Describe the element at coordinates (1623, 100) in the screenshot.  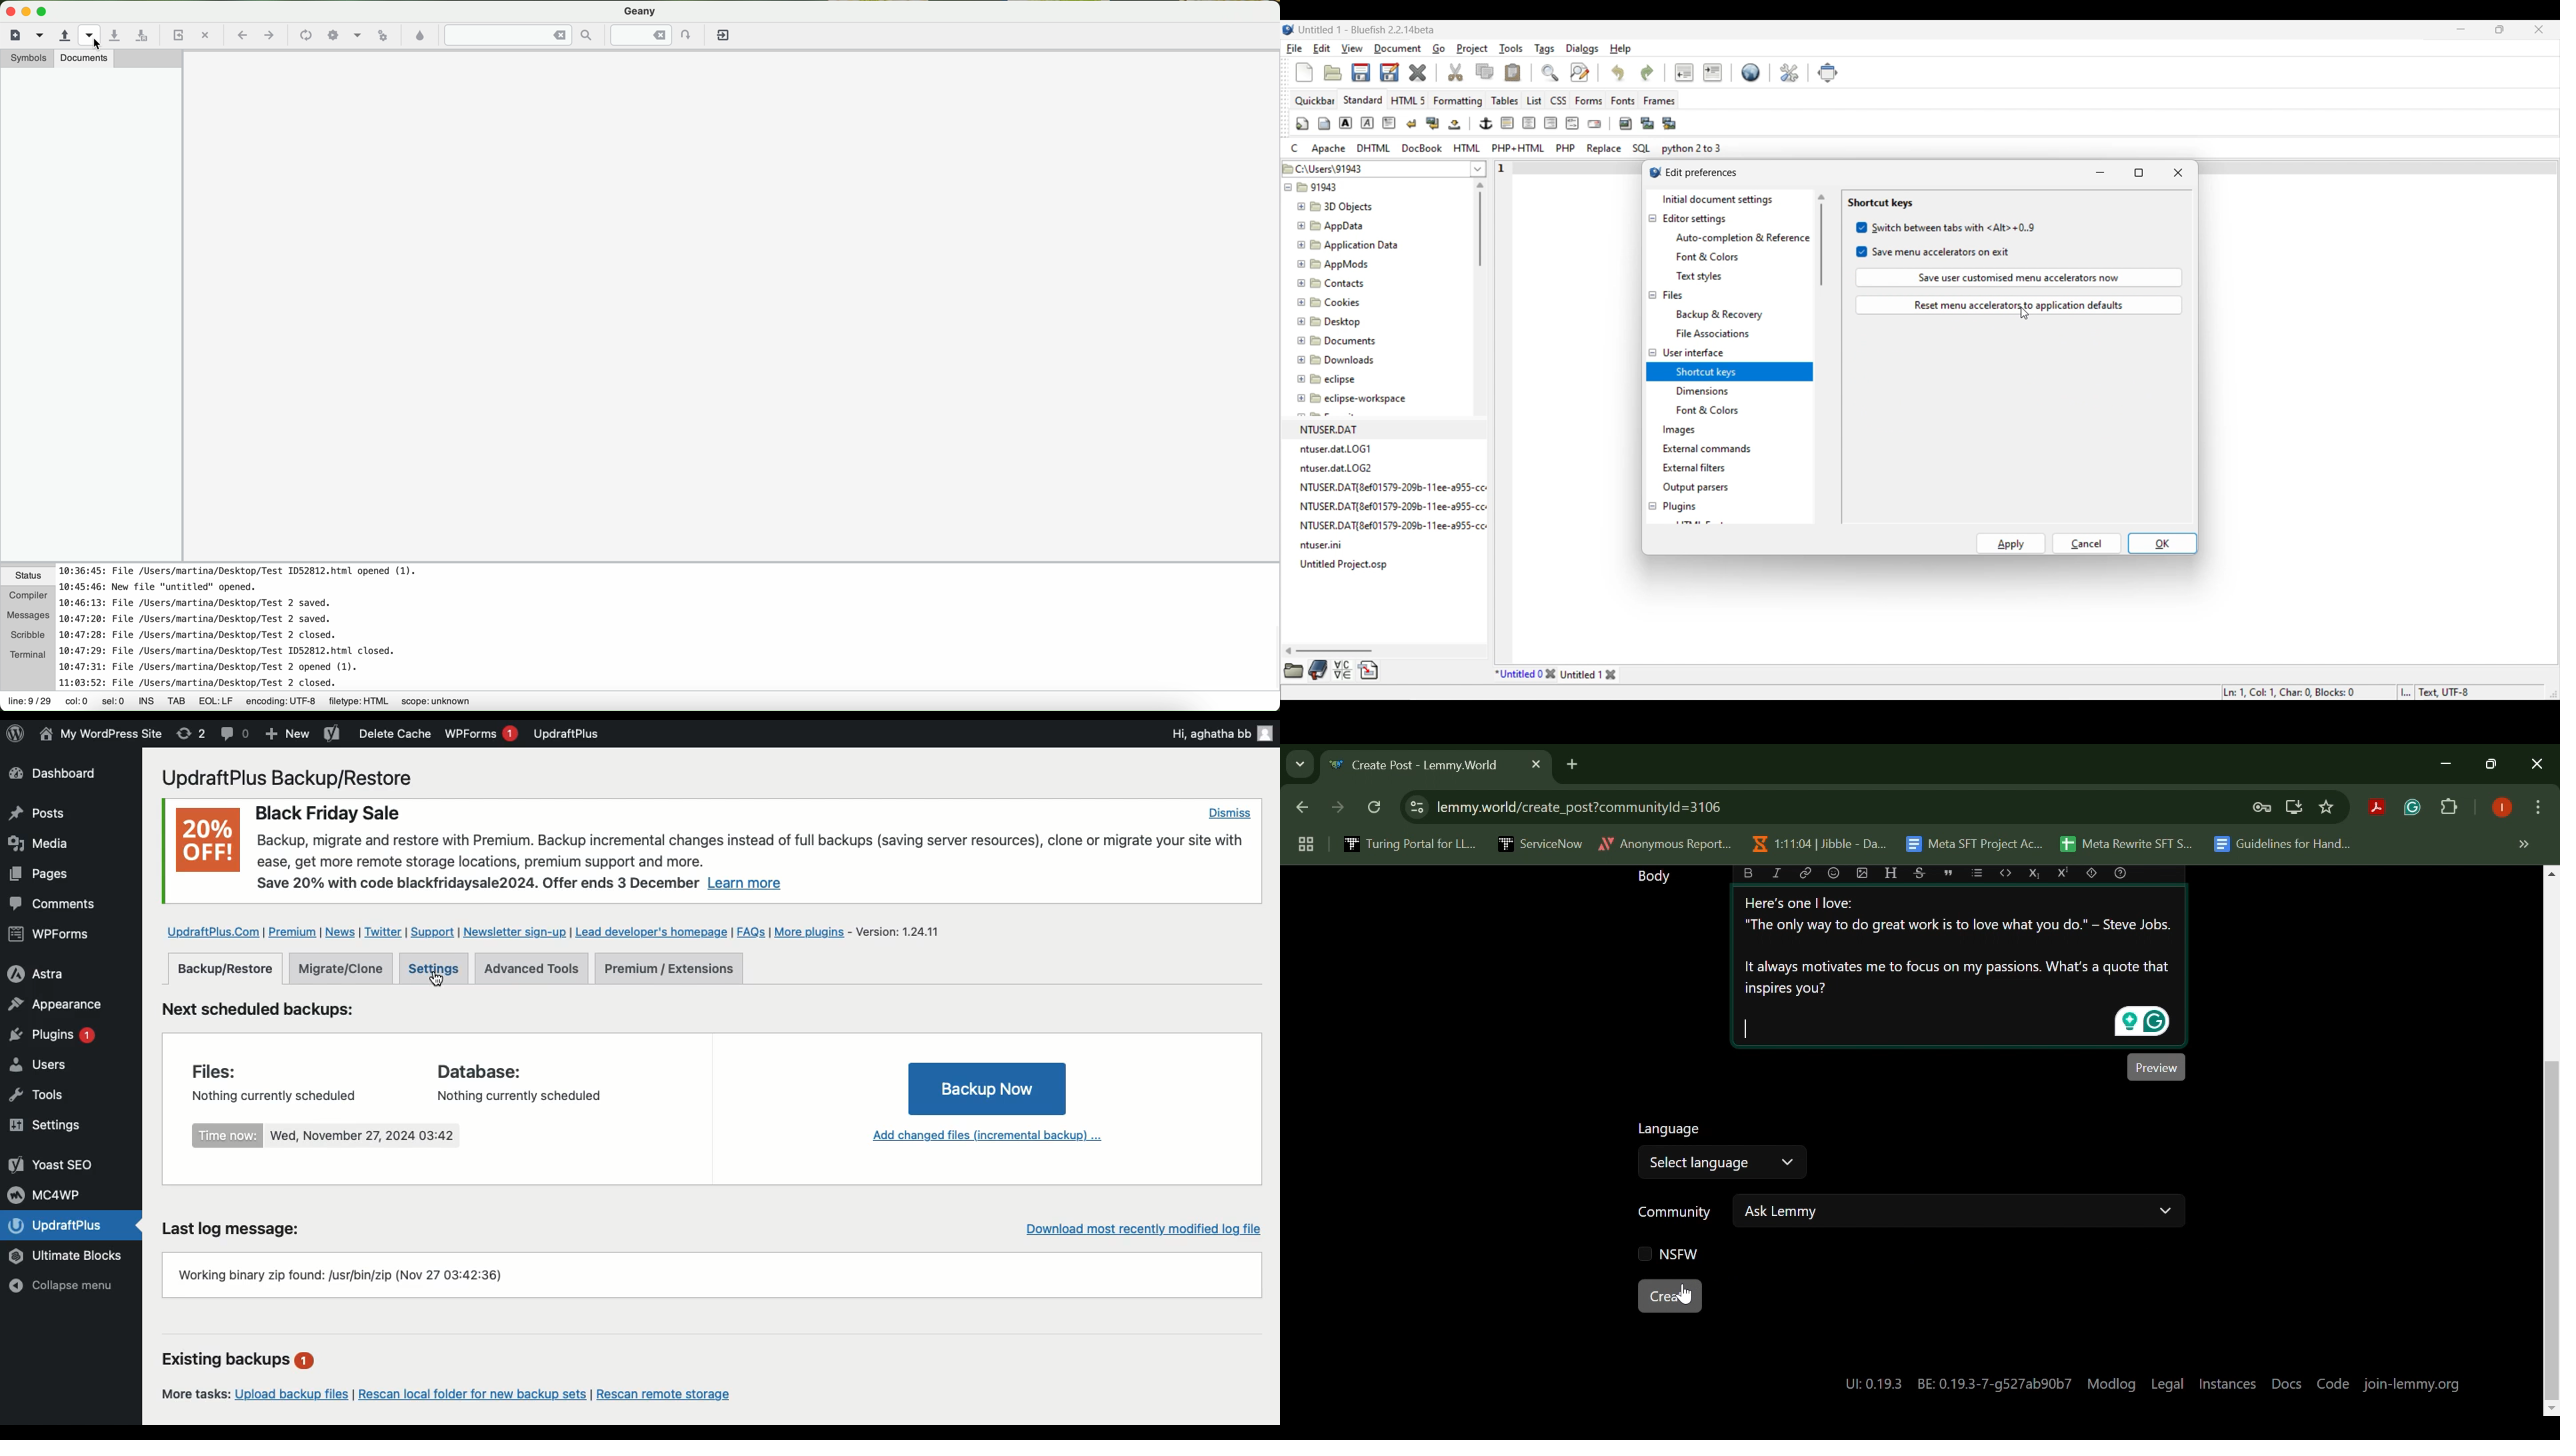
I see `Fonts` at that location.